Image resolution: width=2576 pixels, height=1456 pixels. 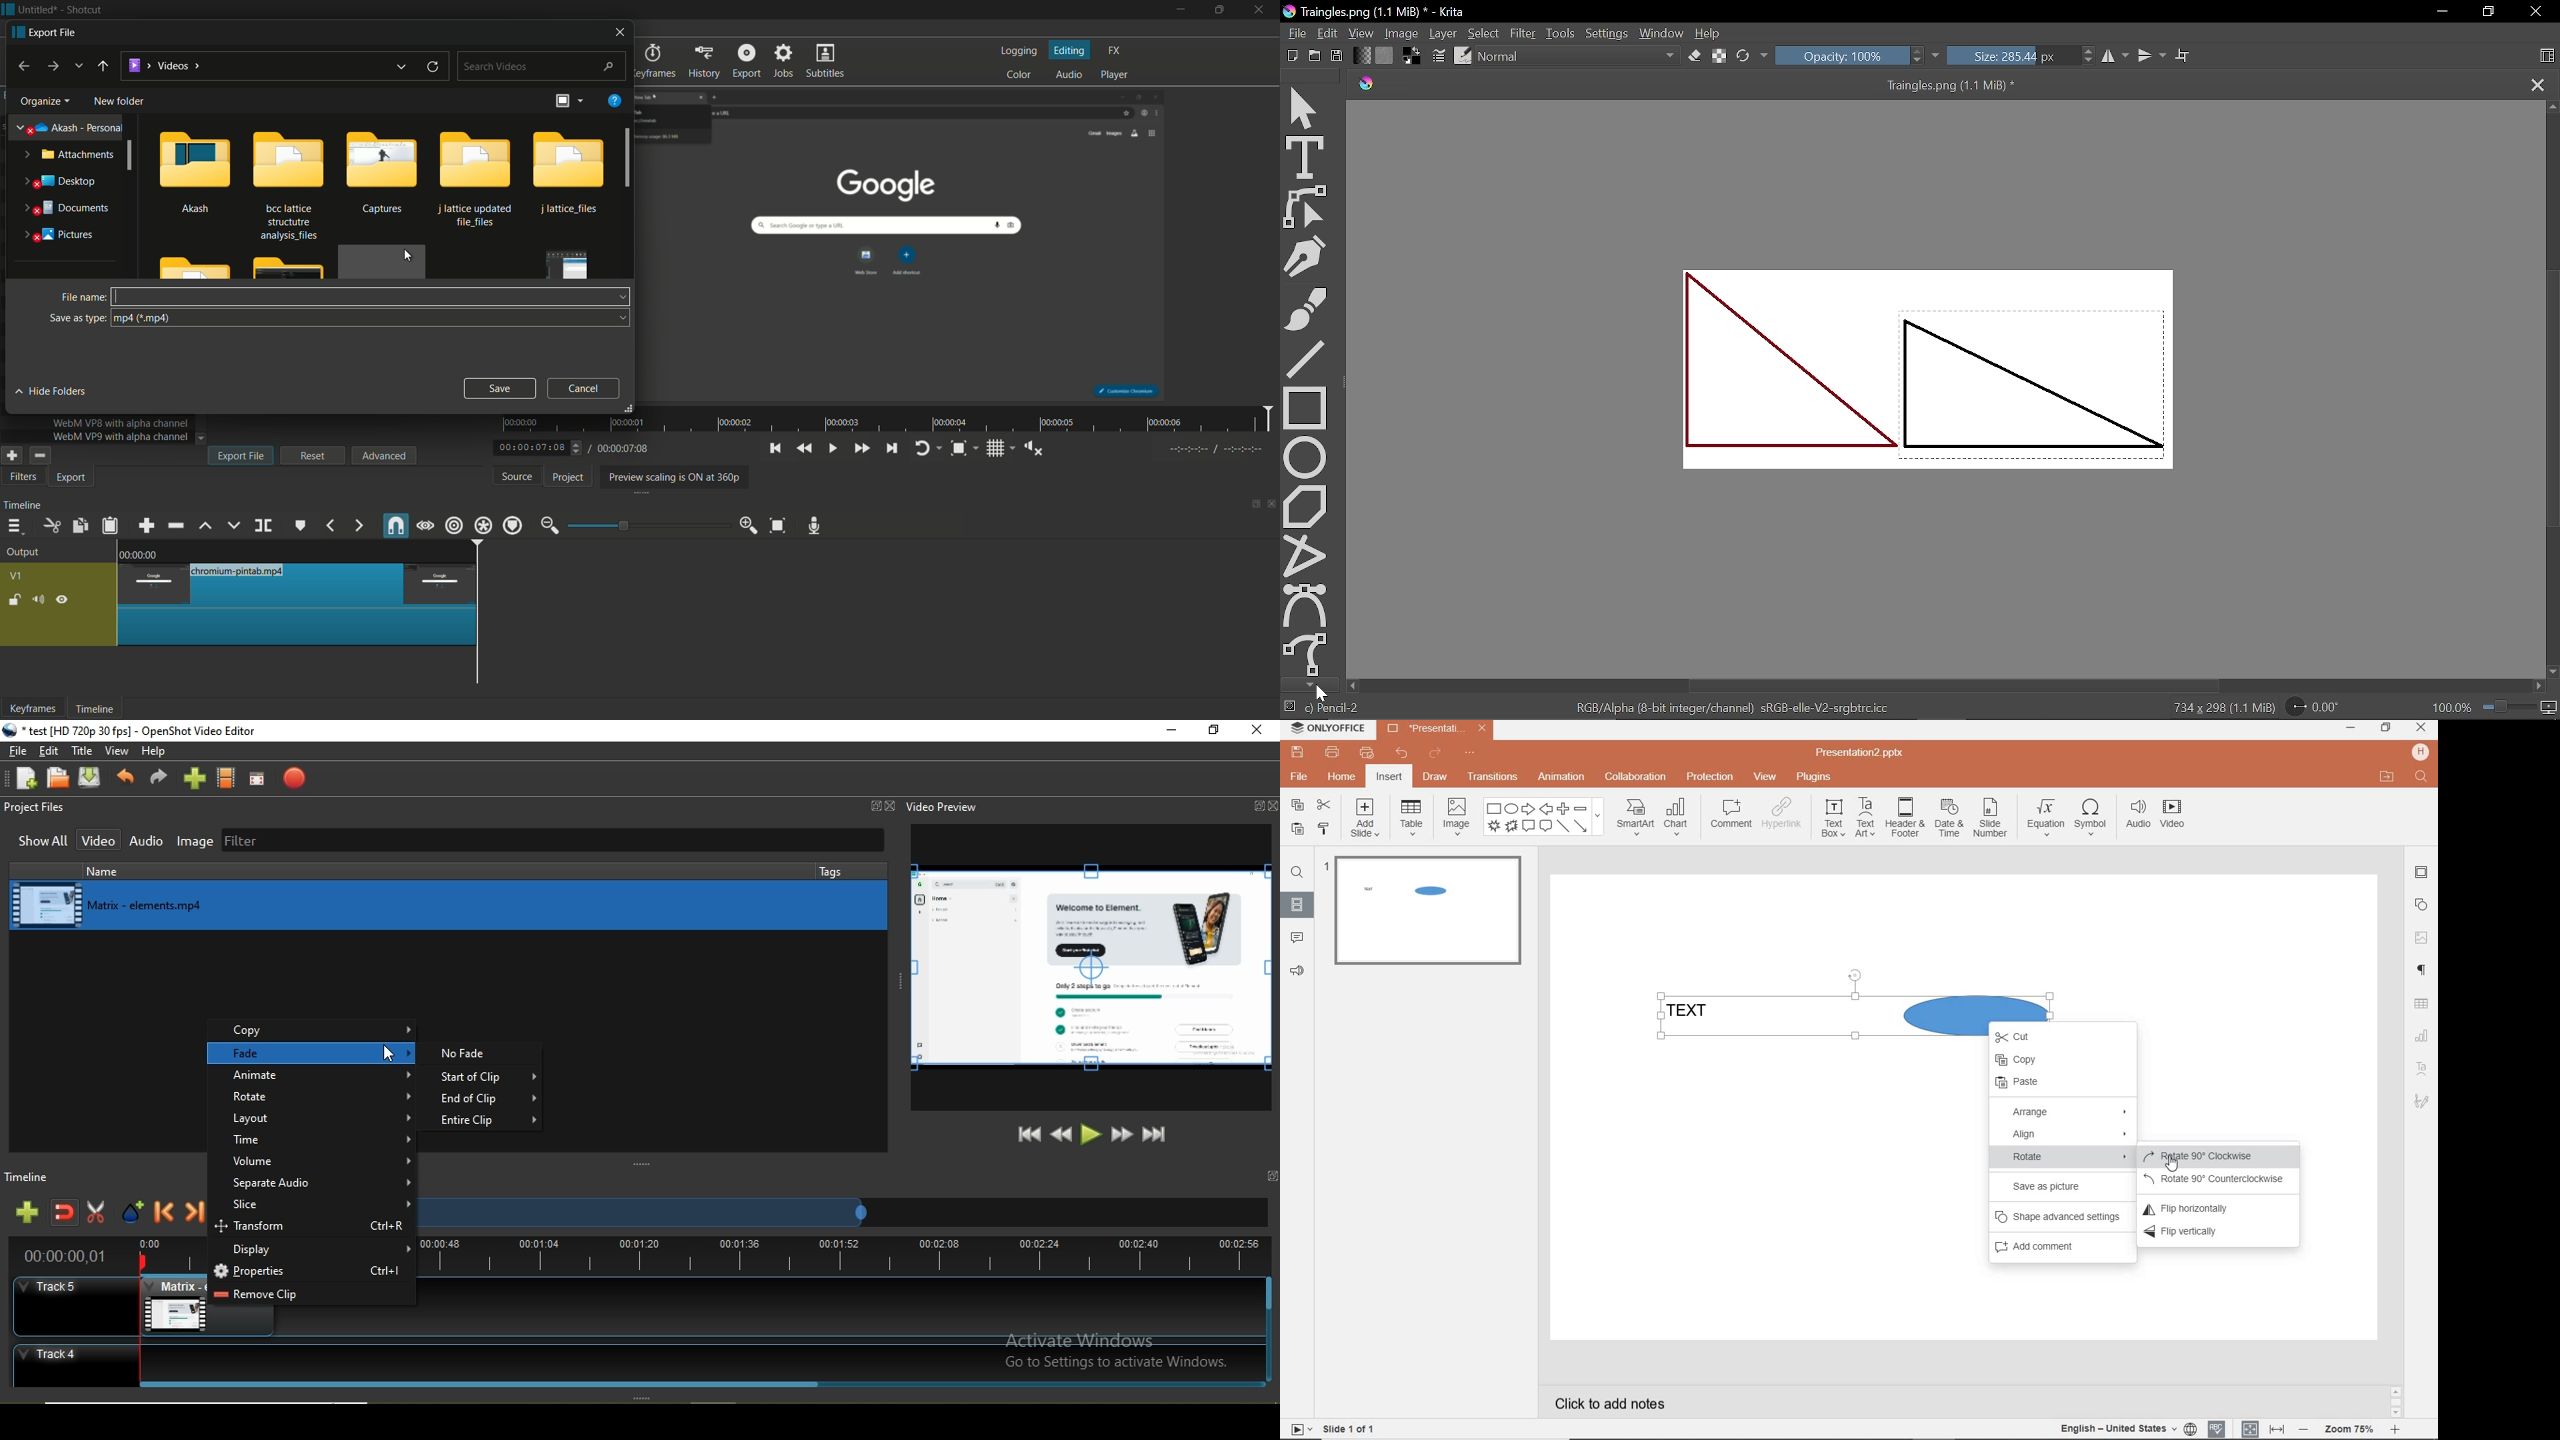 I want to click on Edit shapes tool, so click(x=1312, y=207).